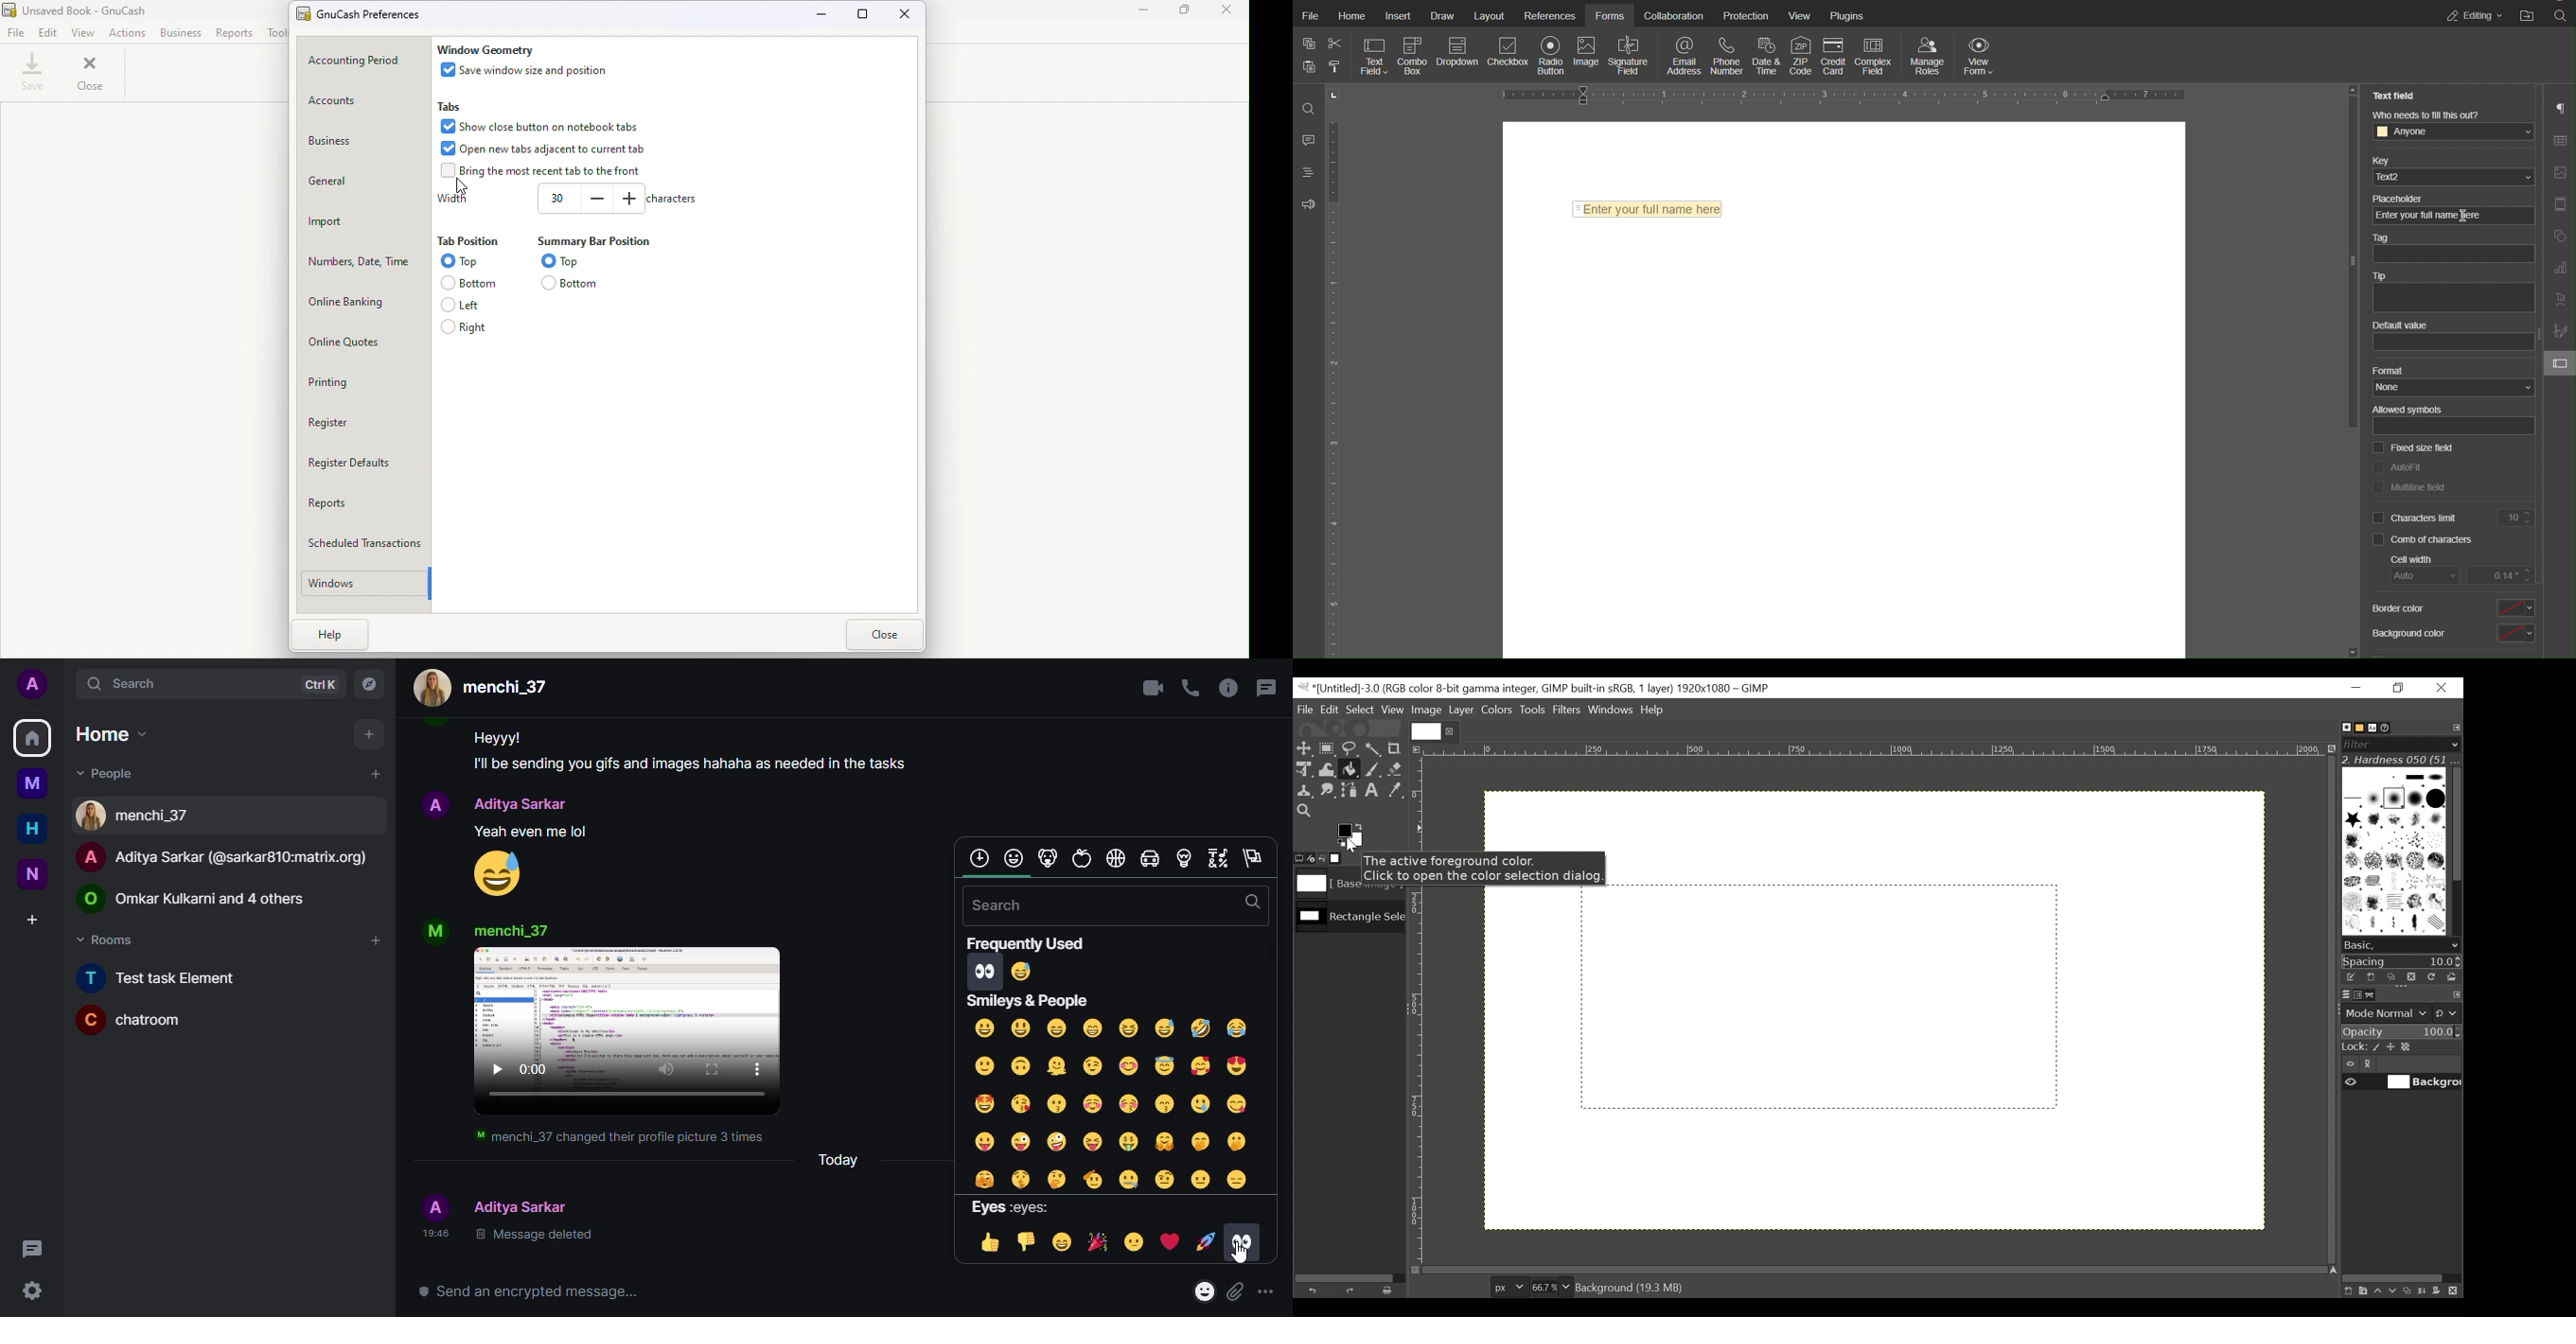 This screenshot has height=1344, width=2576. I want to click on home, so click(33, 739).